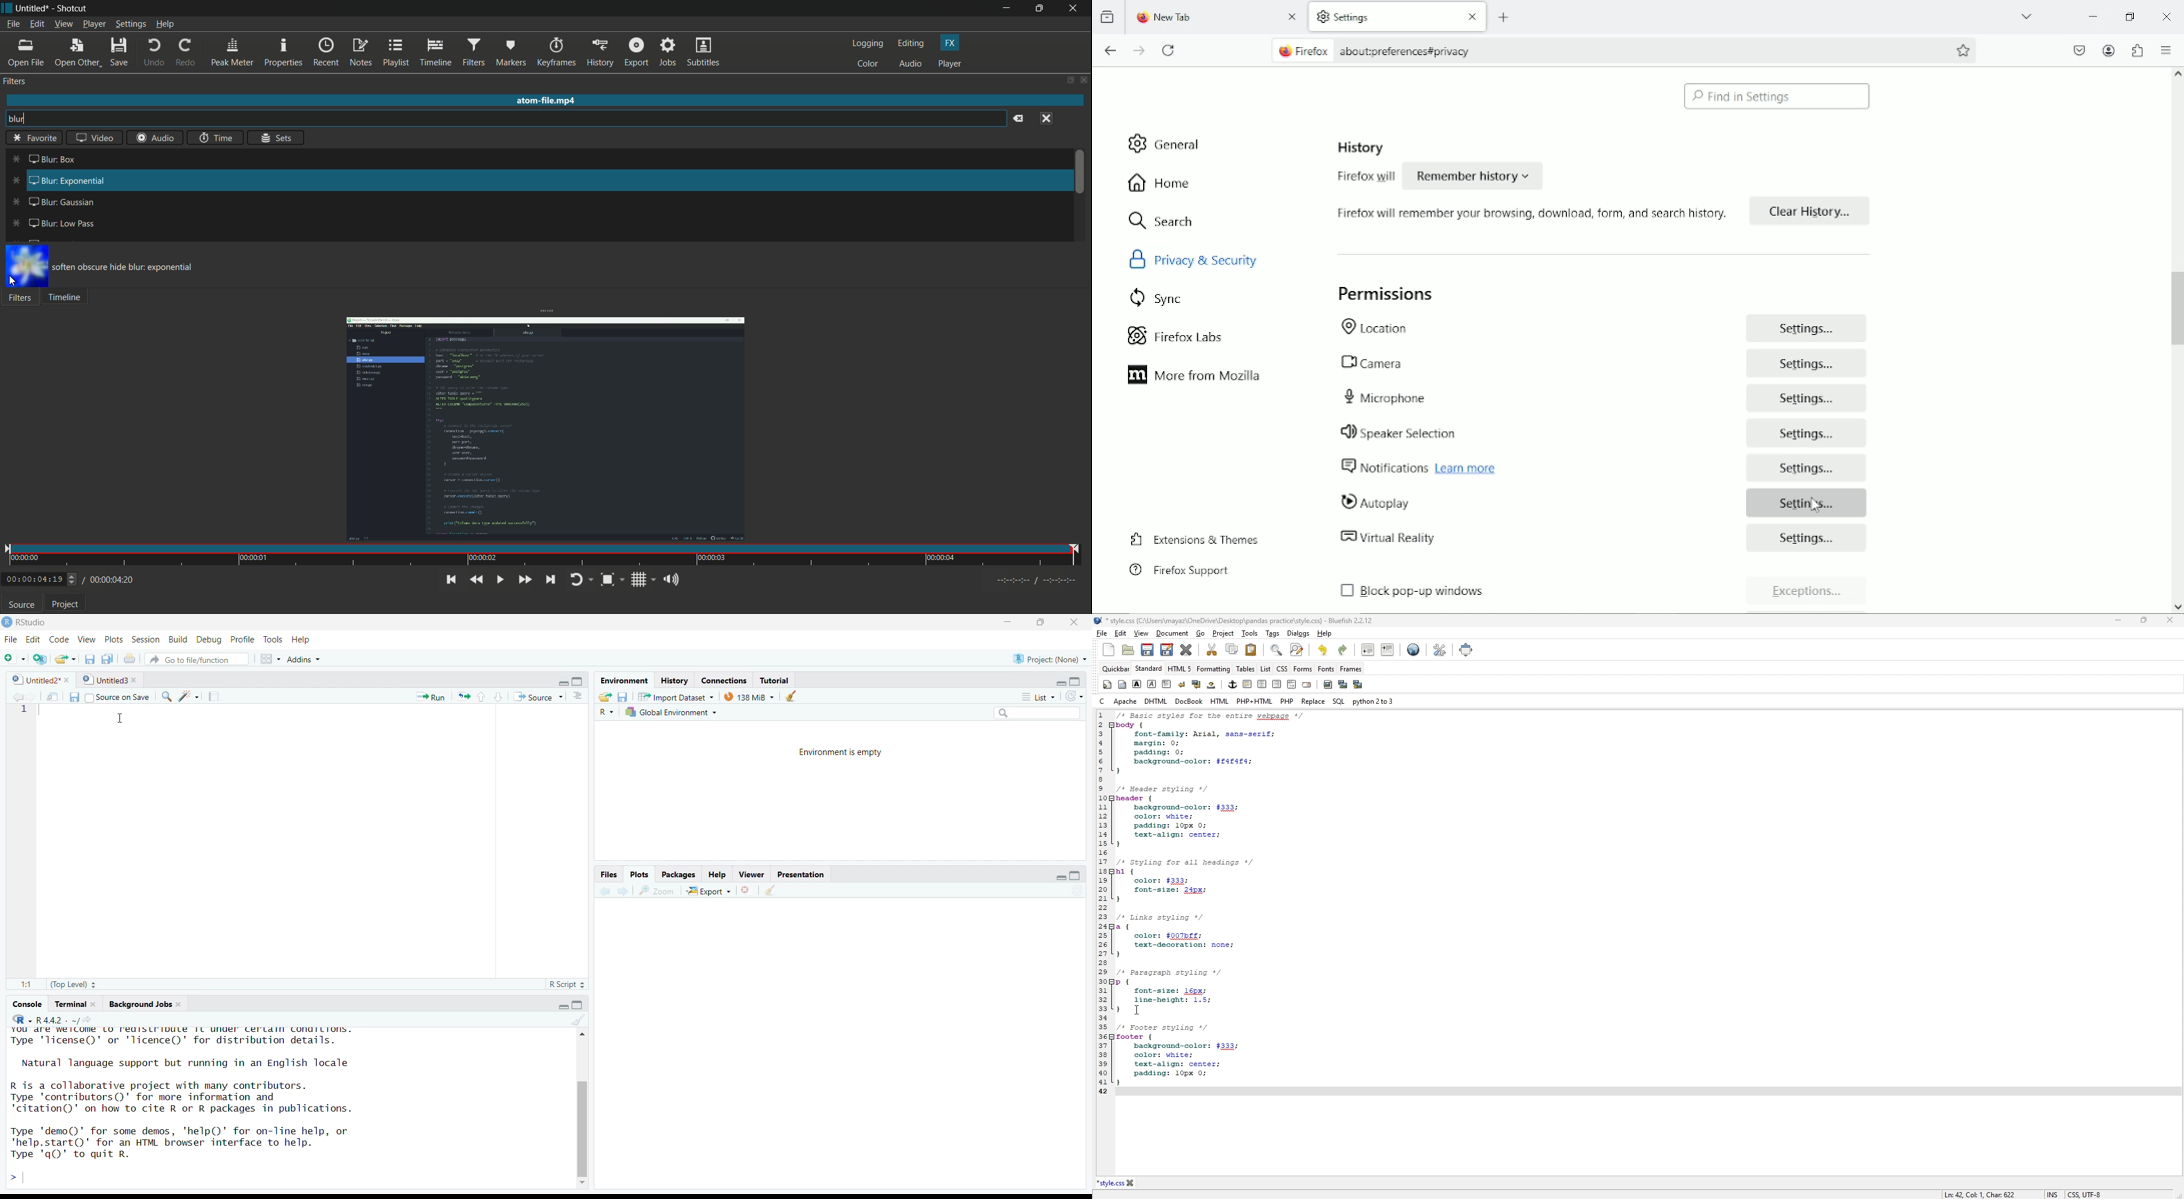  I want to click on edit, so click(1121, 632).